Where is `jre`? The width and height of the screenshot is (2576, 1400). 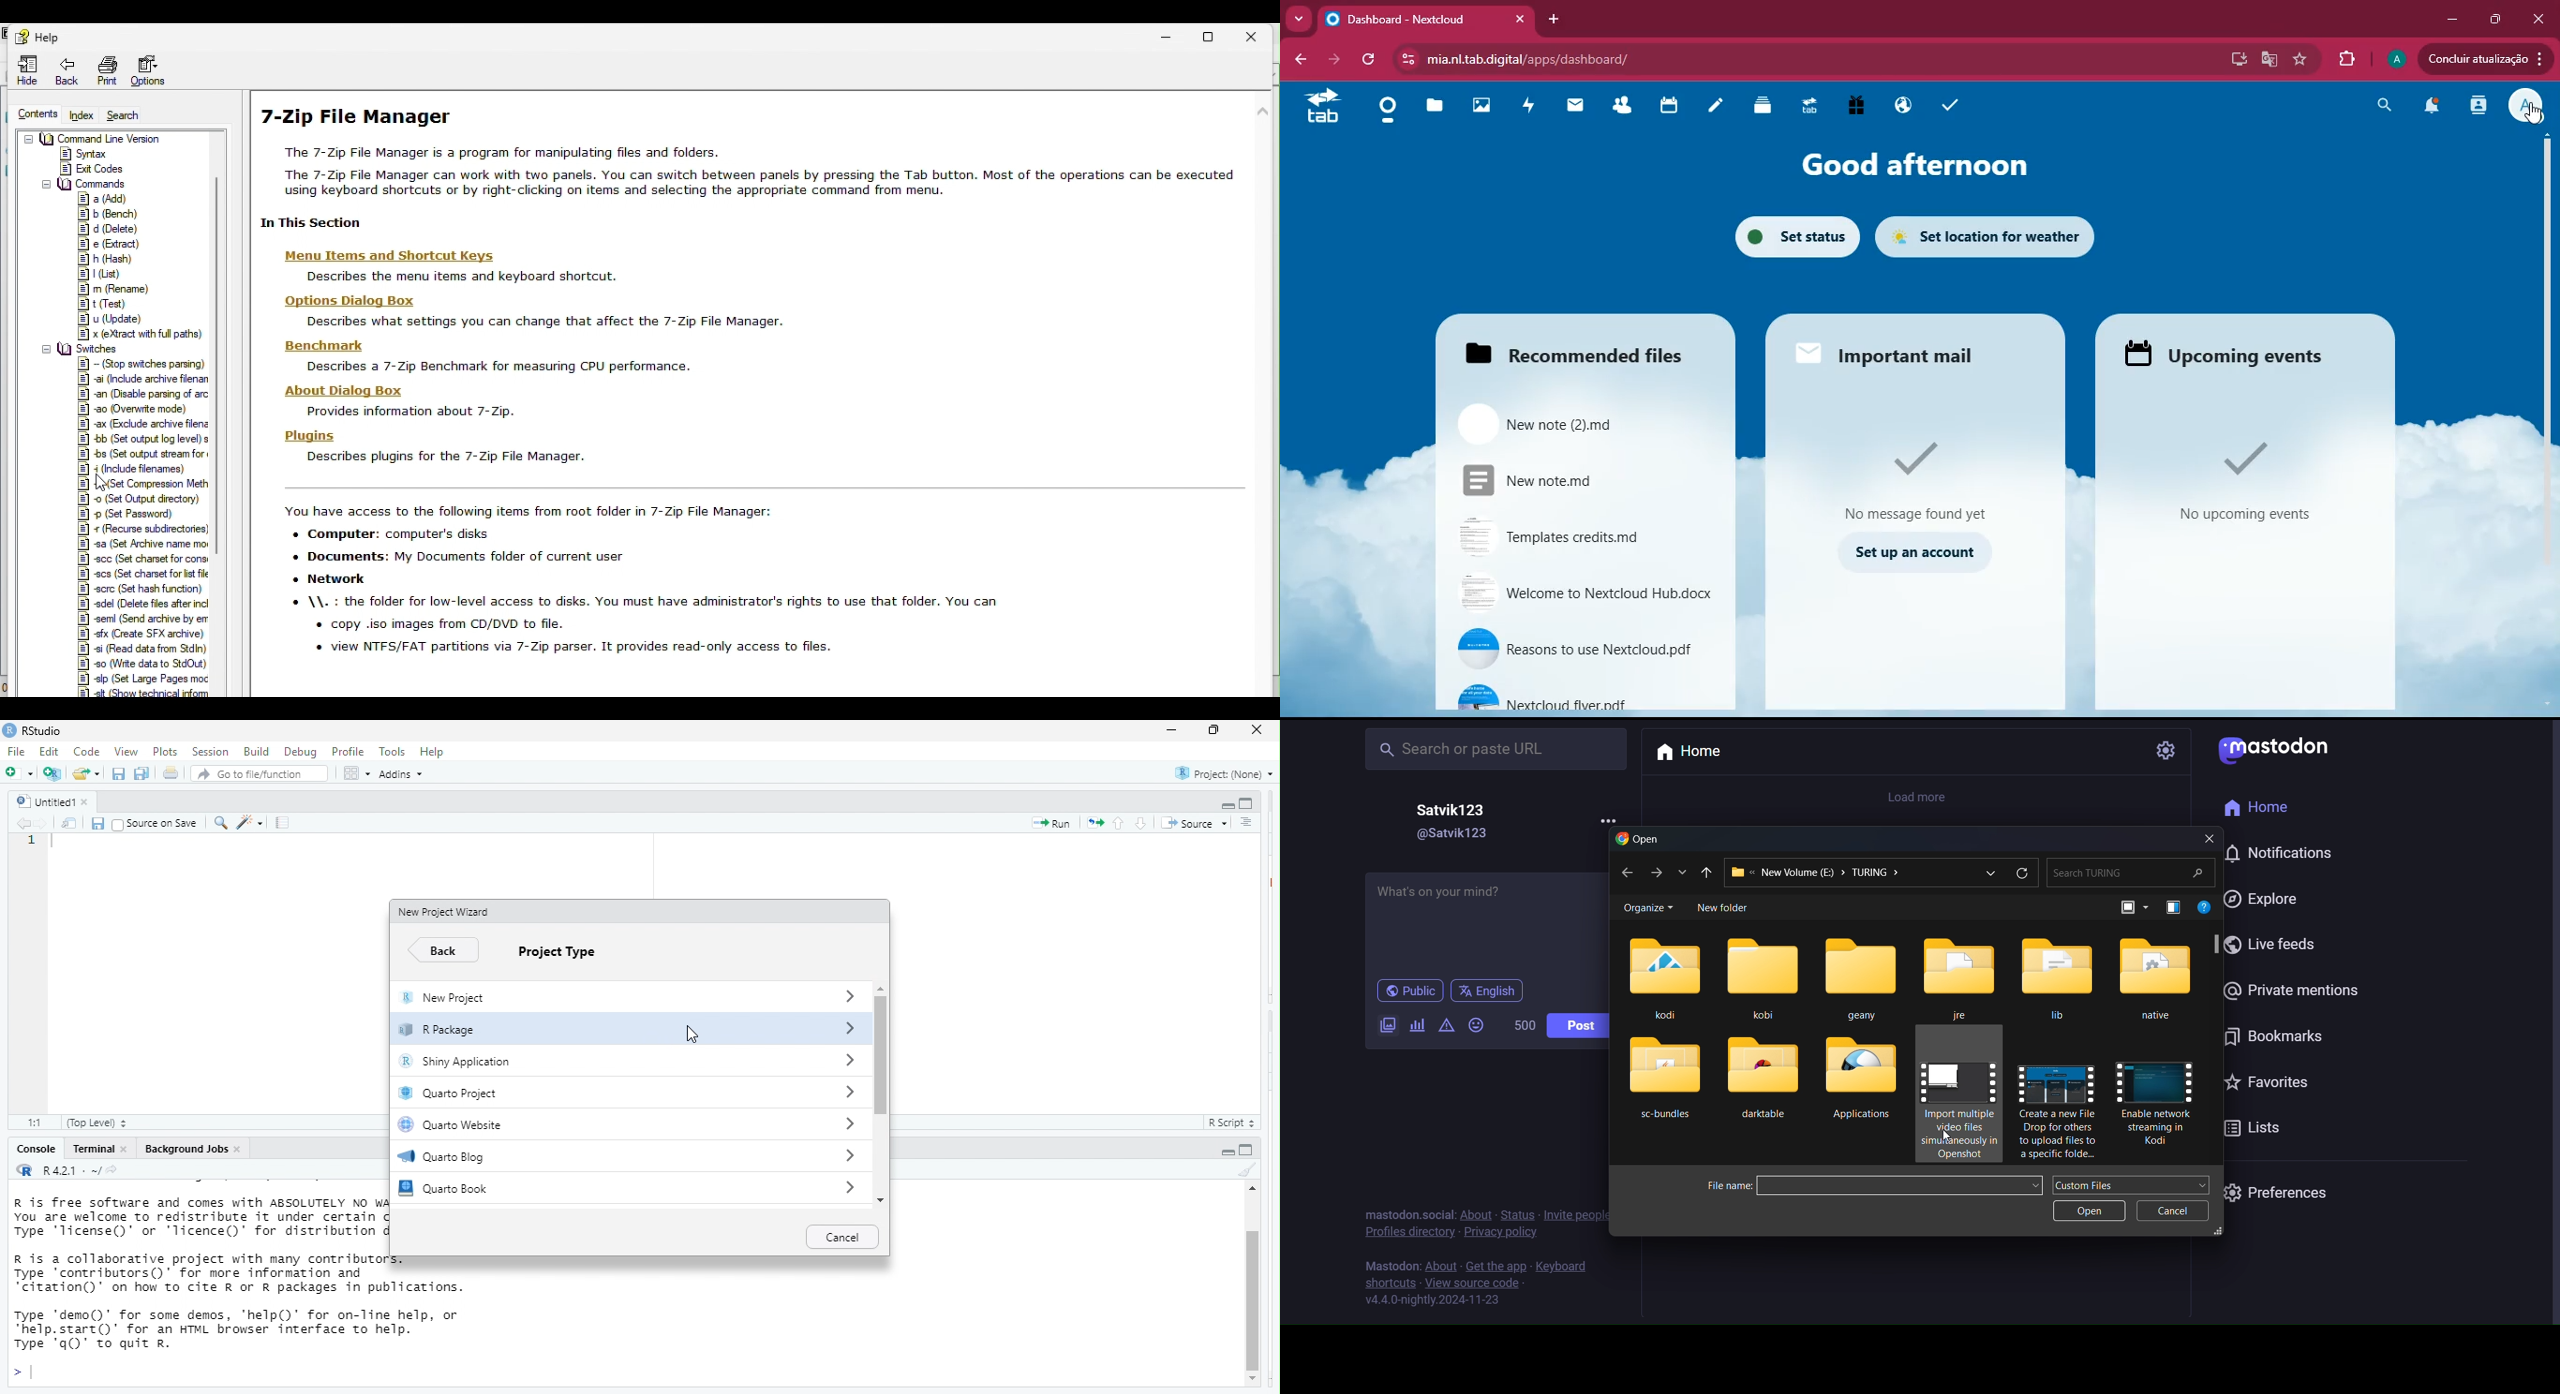 jre is located at coordinates (1963, 975).